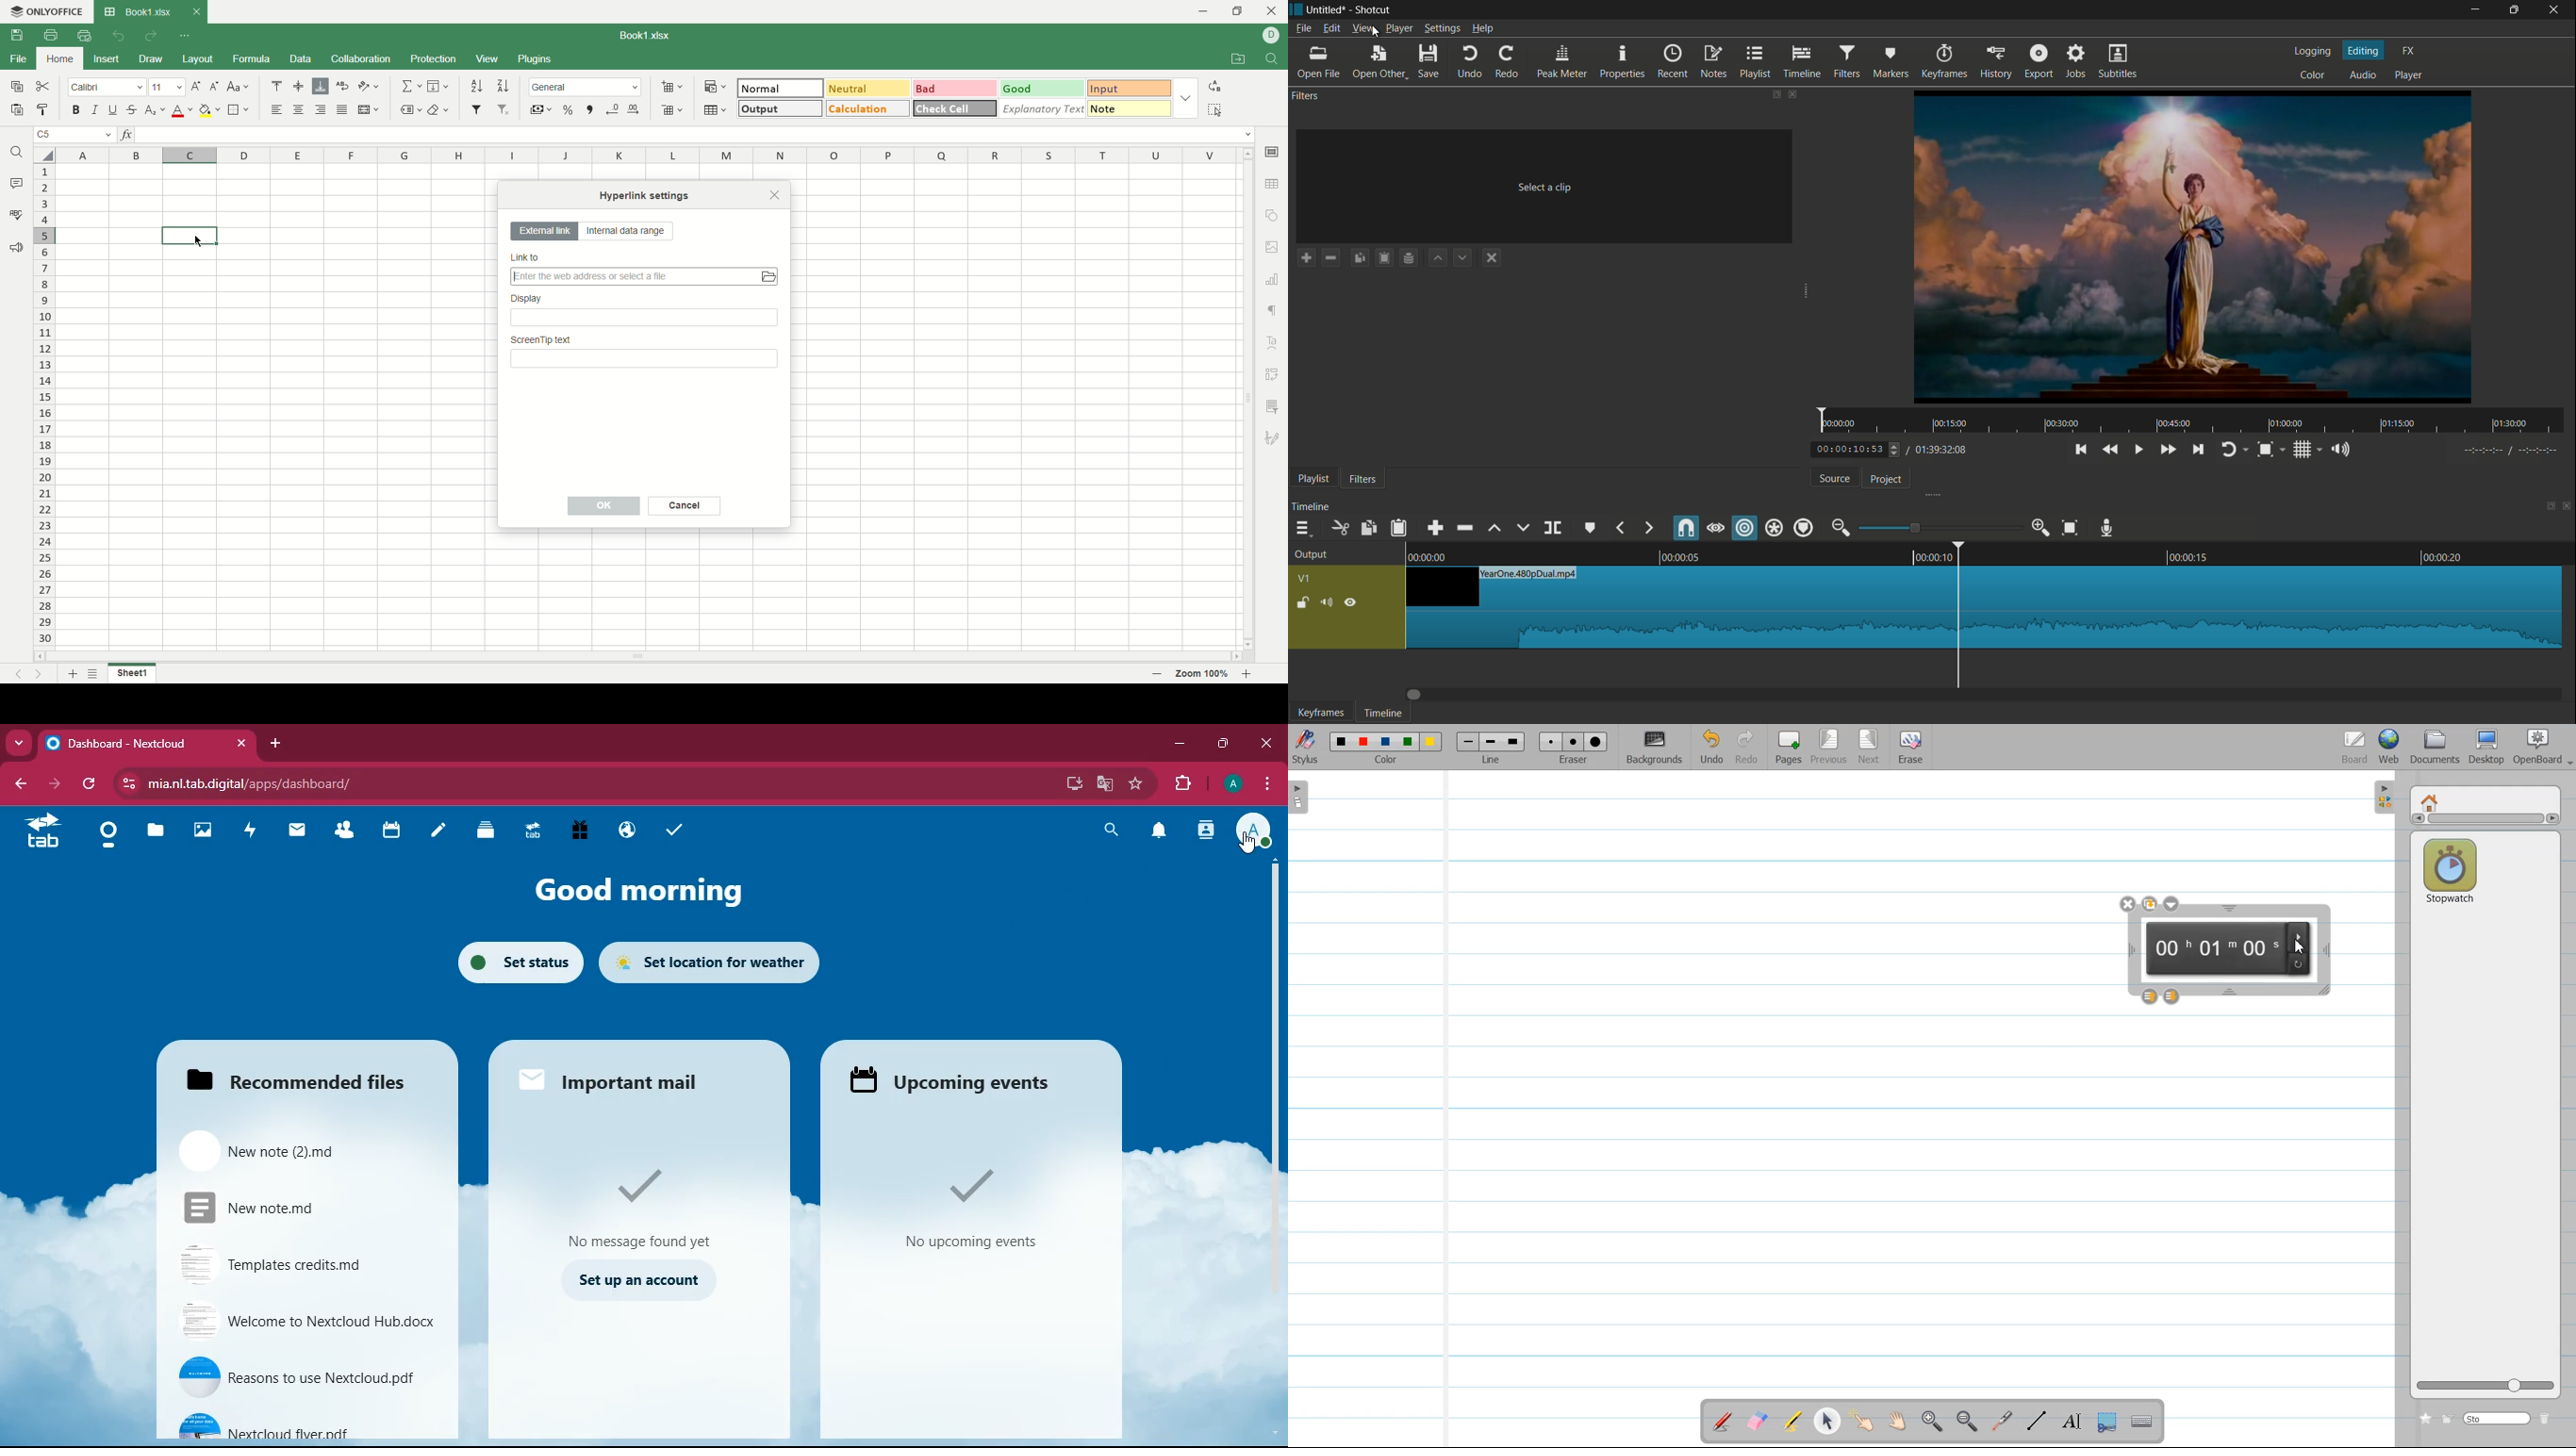 The height and width of the screenshot is (1456, 2576). Describe the element at coordinates (715, 110) in the screenshot. I see `format as table template` at that location.